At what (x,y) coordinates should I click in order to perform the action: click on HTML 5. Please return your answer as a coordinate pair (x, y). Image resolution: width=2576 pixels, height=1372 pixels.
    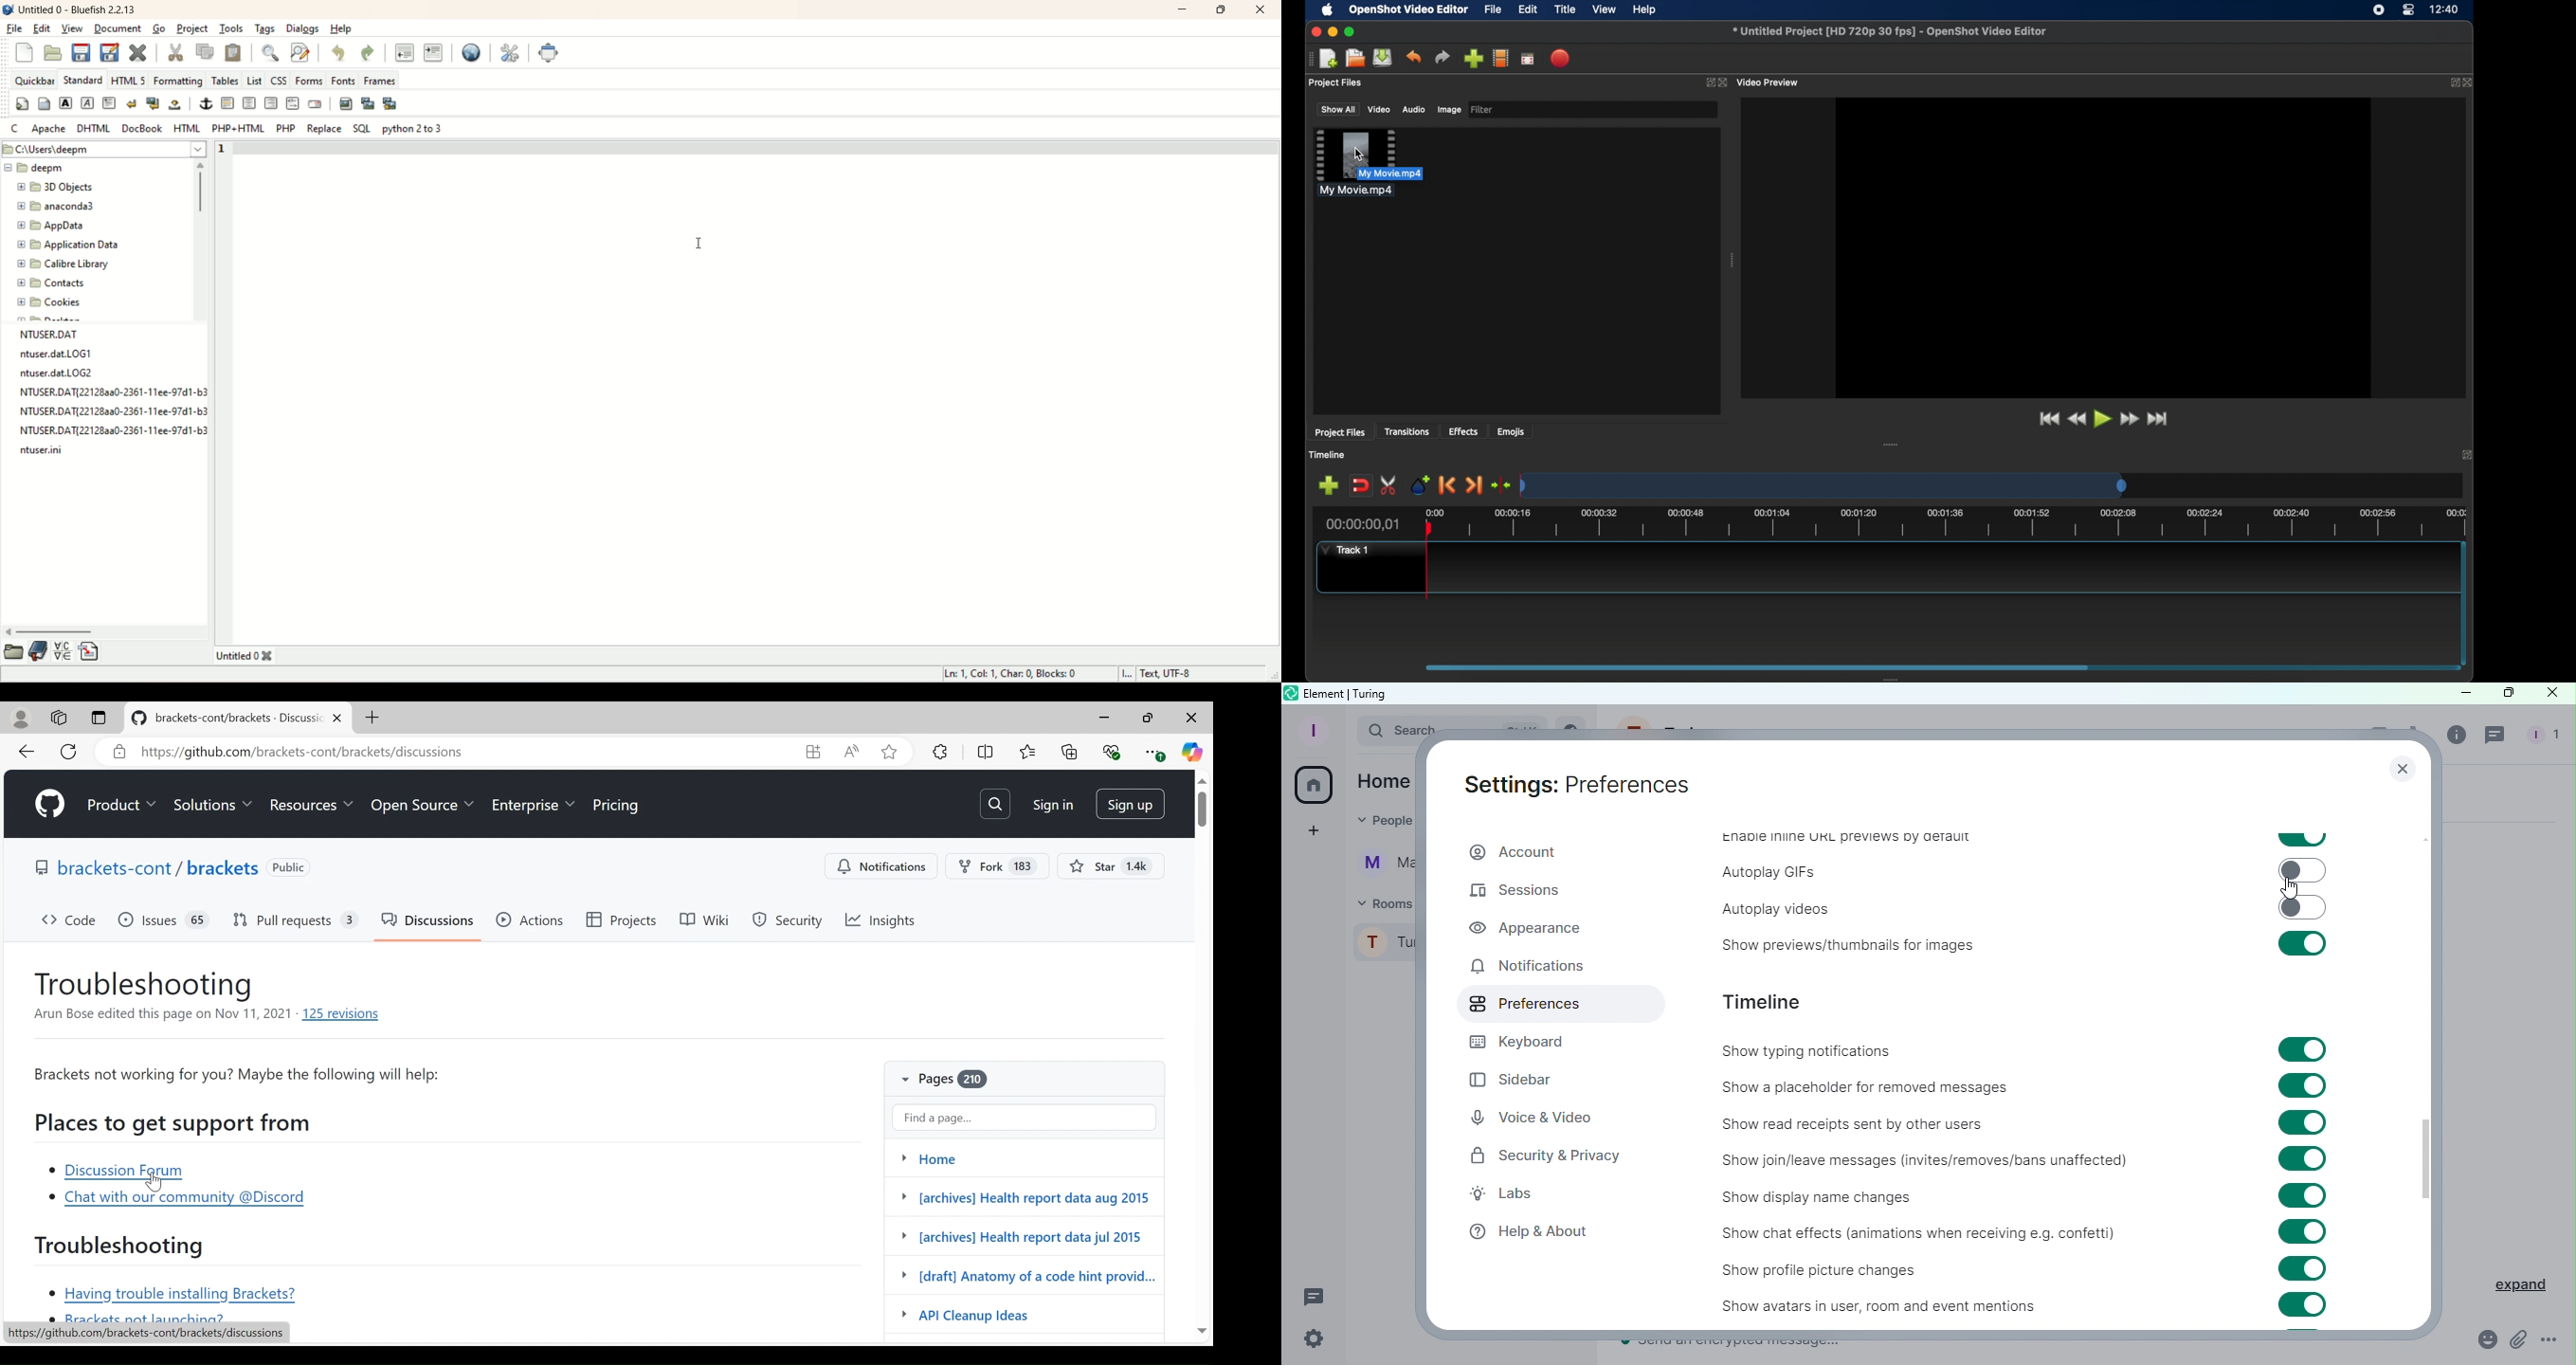
    Looking at the image, I should click on (130, 81).